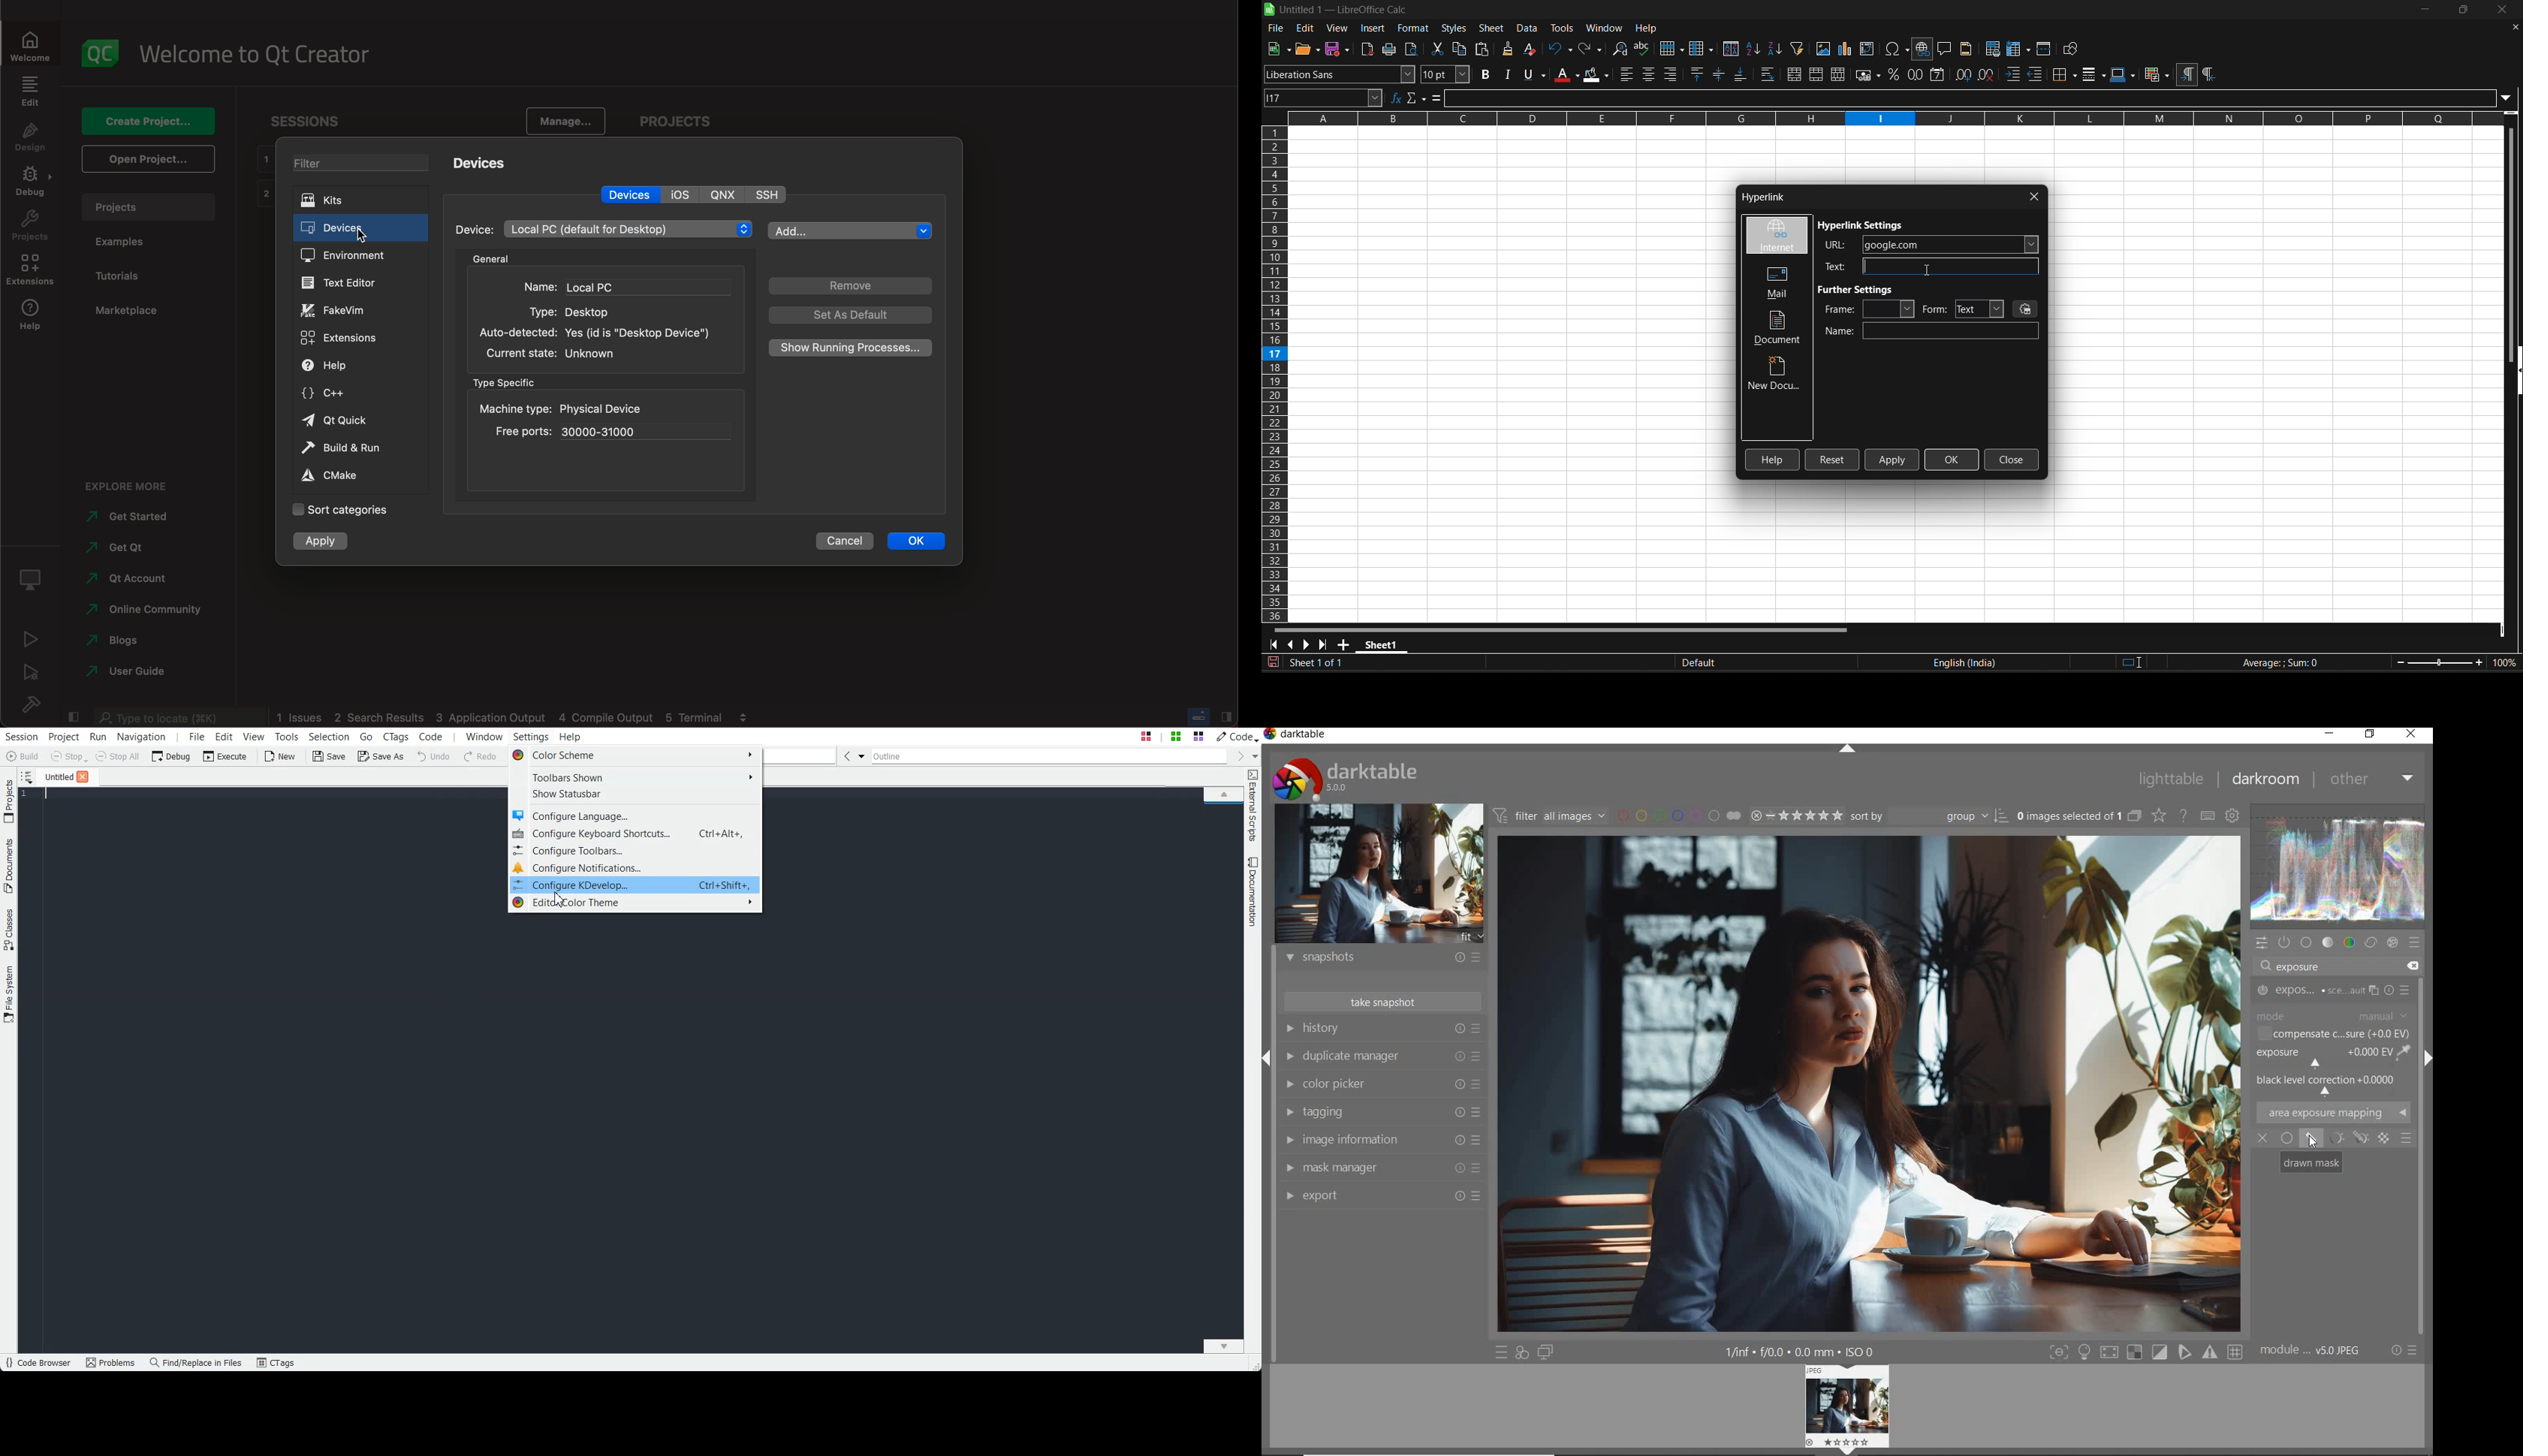  What do you see at coordinates (1507, 49) in the screenshot?
I see `clone formating` at bounding box center [1507, 49].